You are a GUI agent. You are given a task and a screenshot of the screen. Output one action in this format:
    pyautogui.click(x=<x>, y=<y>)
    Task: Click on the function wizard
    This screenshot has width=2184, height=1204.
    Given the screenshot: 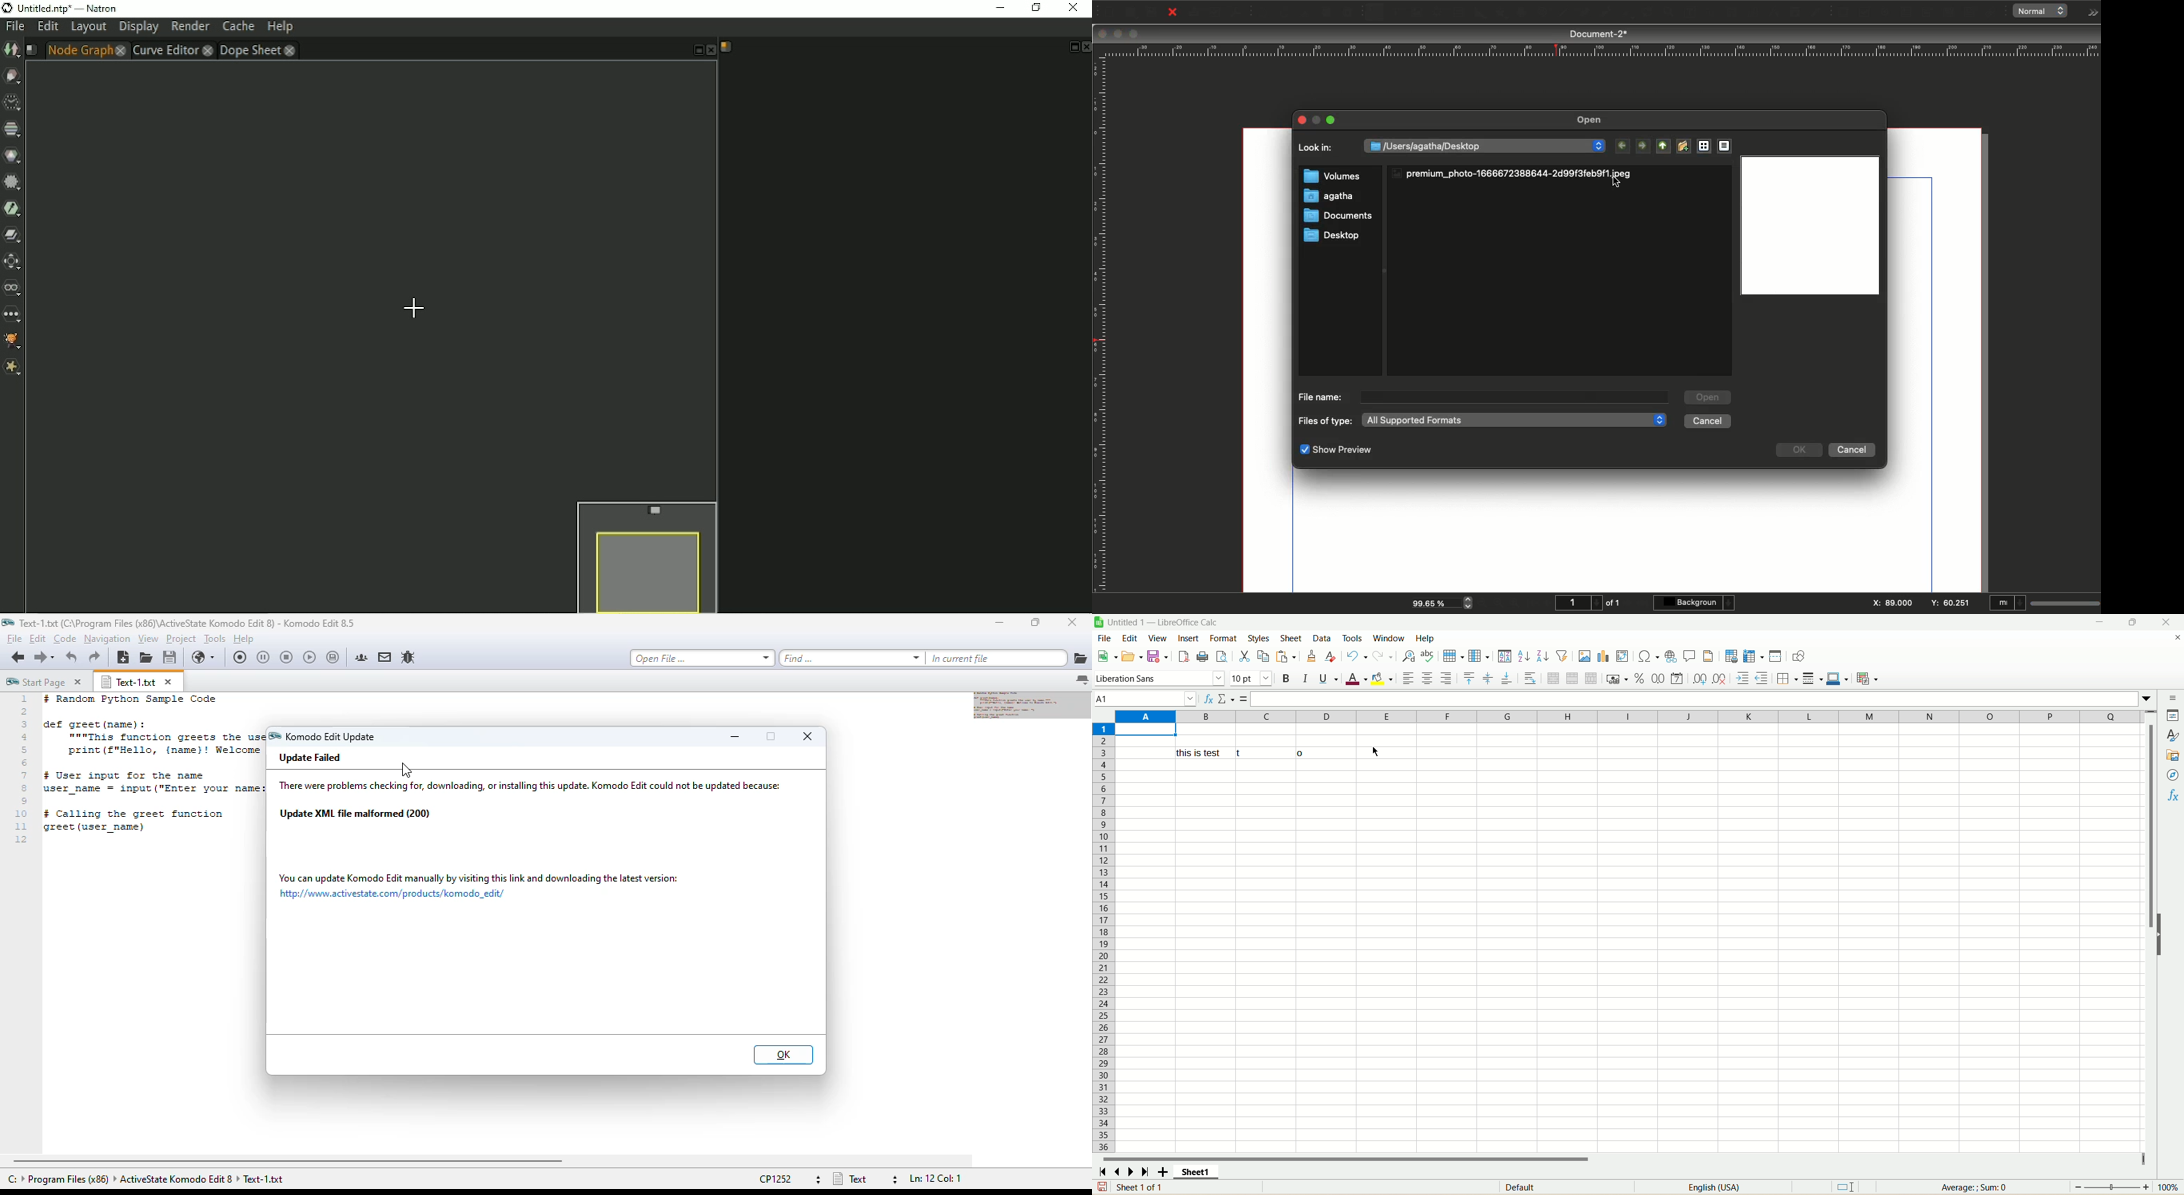 What is the action you would take?
    pyautogui.click(x=1207, y=700)
    